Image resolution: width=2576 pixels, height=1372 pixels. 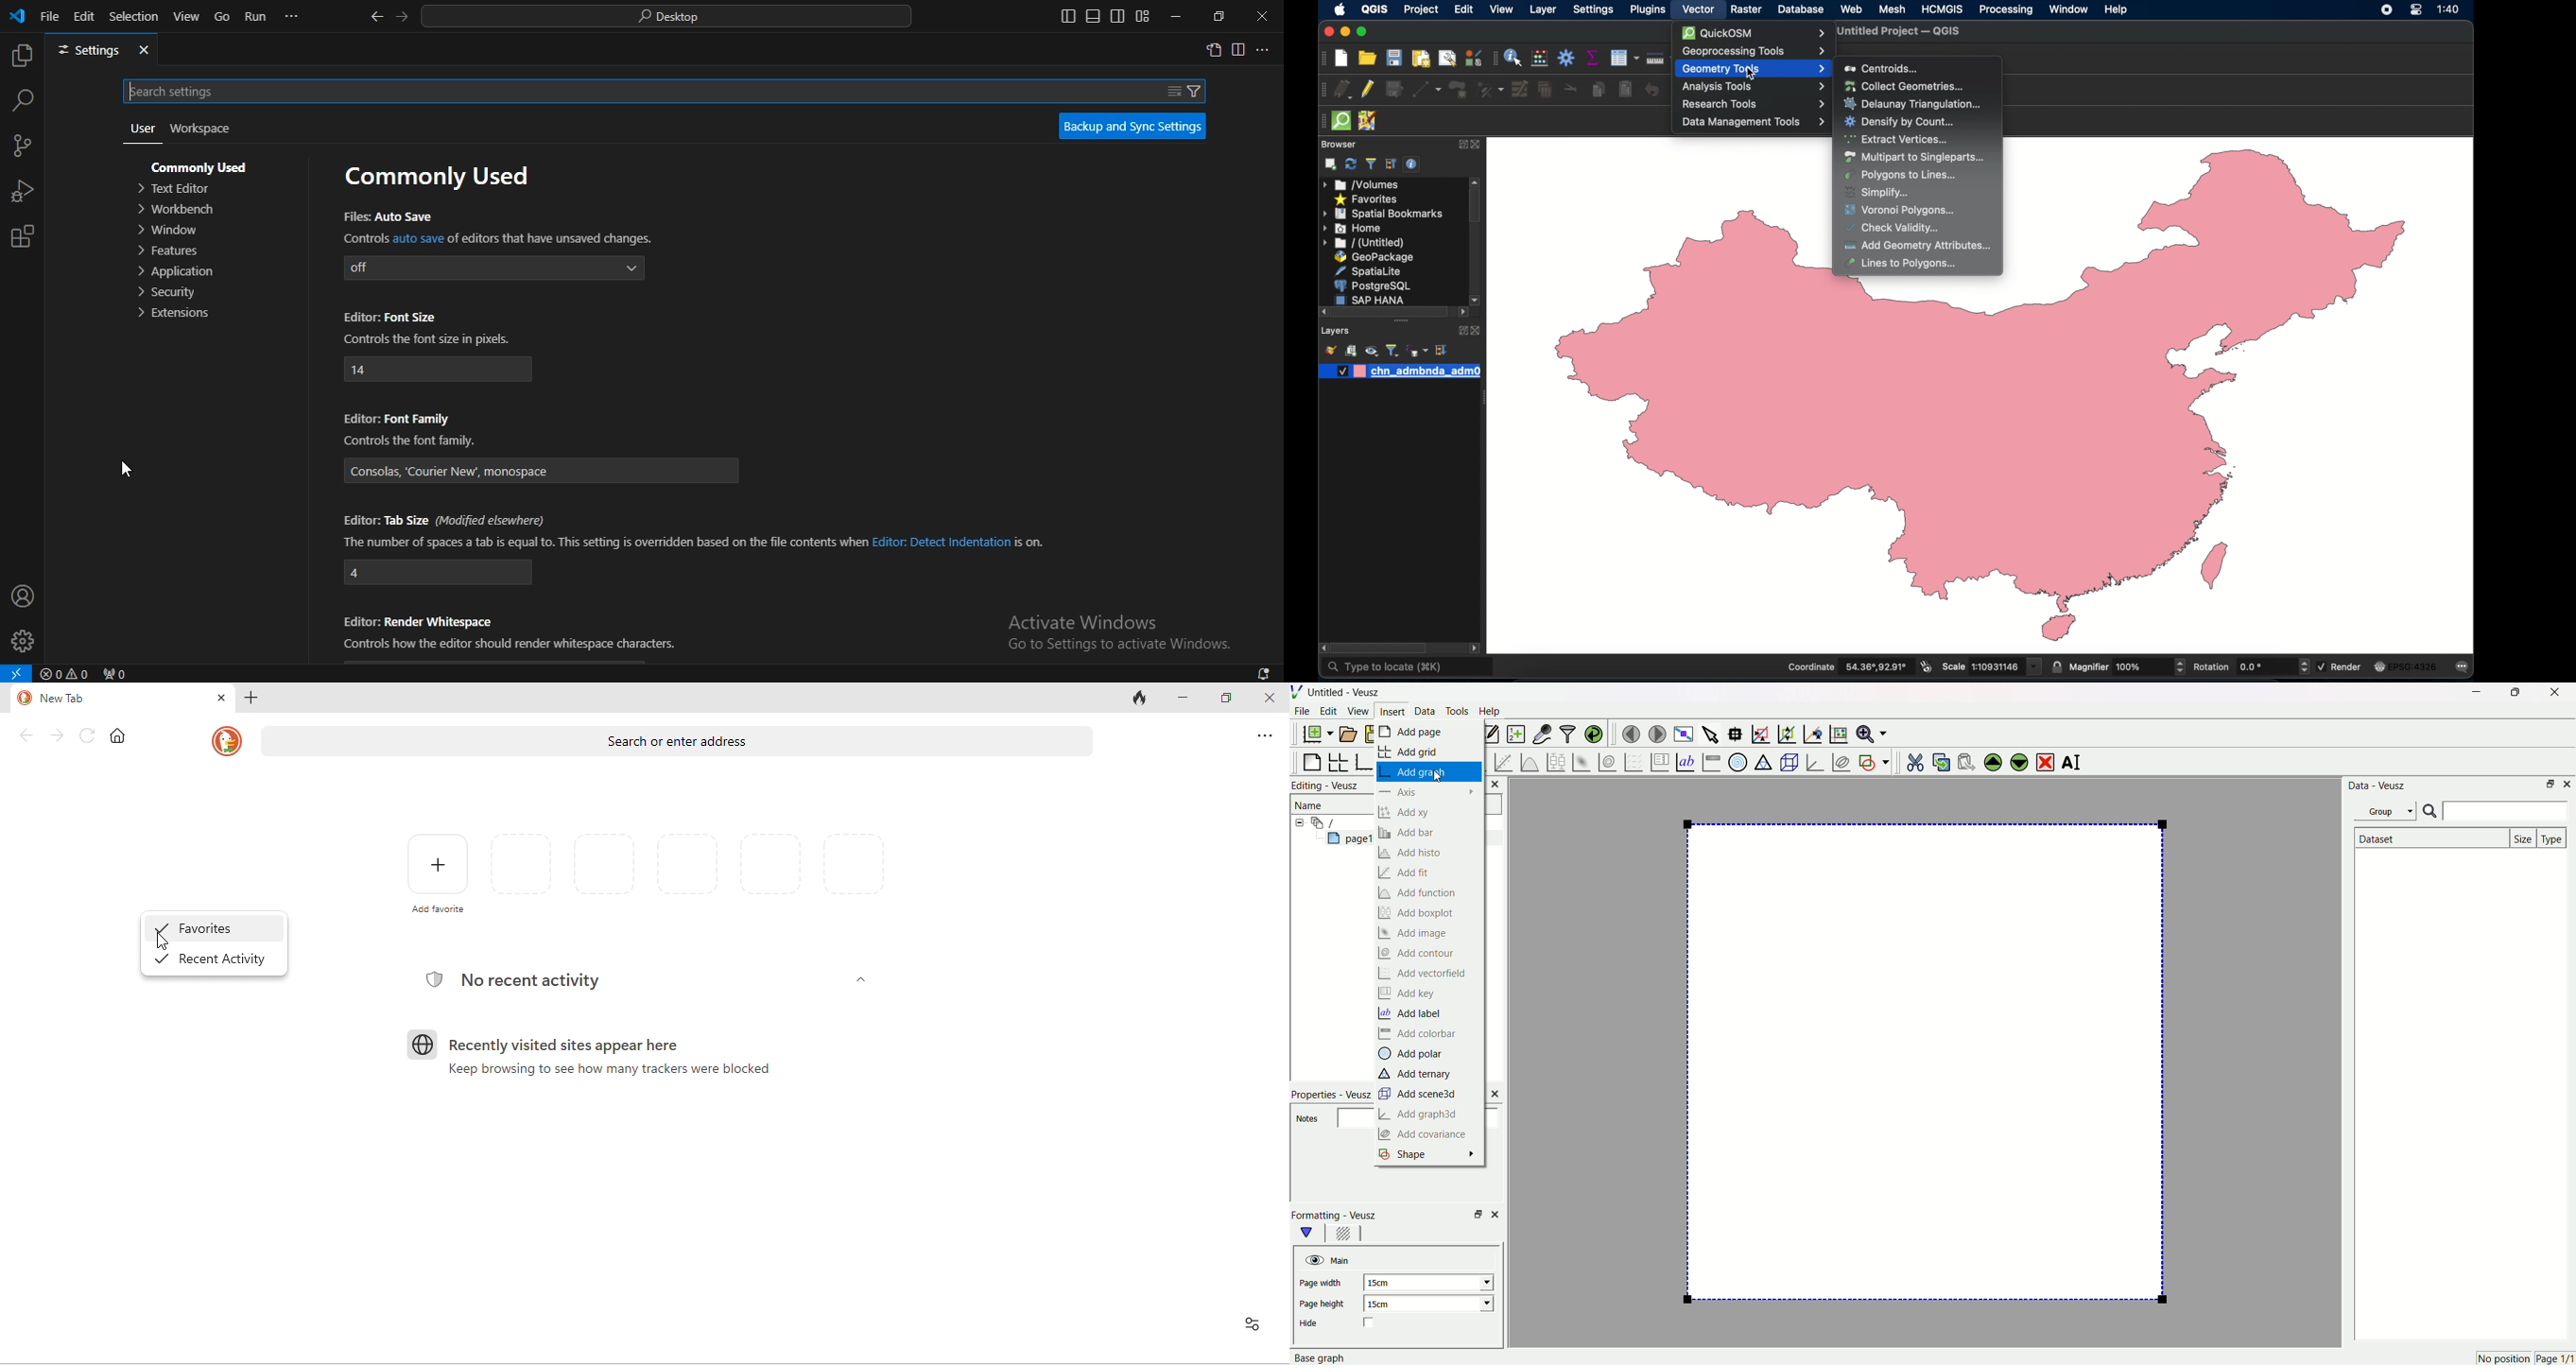 What do you see at coordinates (1421, 11) in the screenshot?
I see `project` at bounding box center [1421, 11].